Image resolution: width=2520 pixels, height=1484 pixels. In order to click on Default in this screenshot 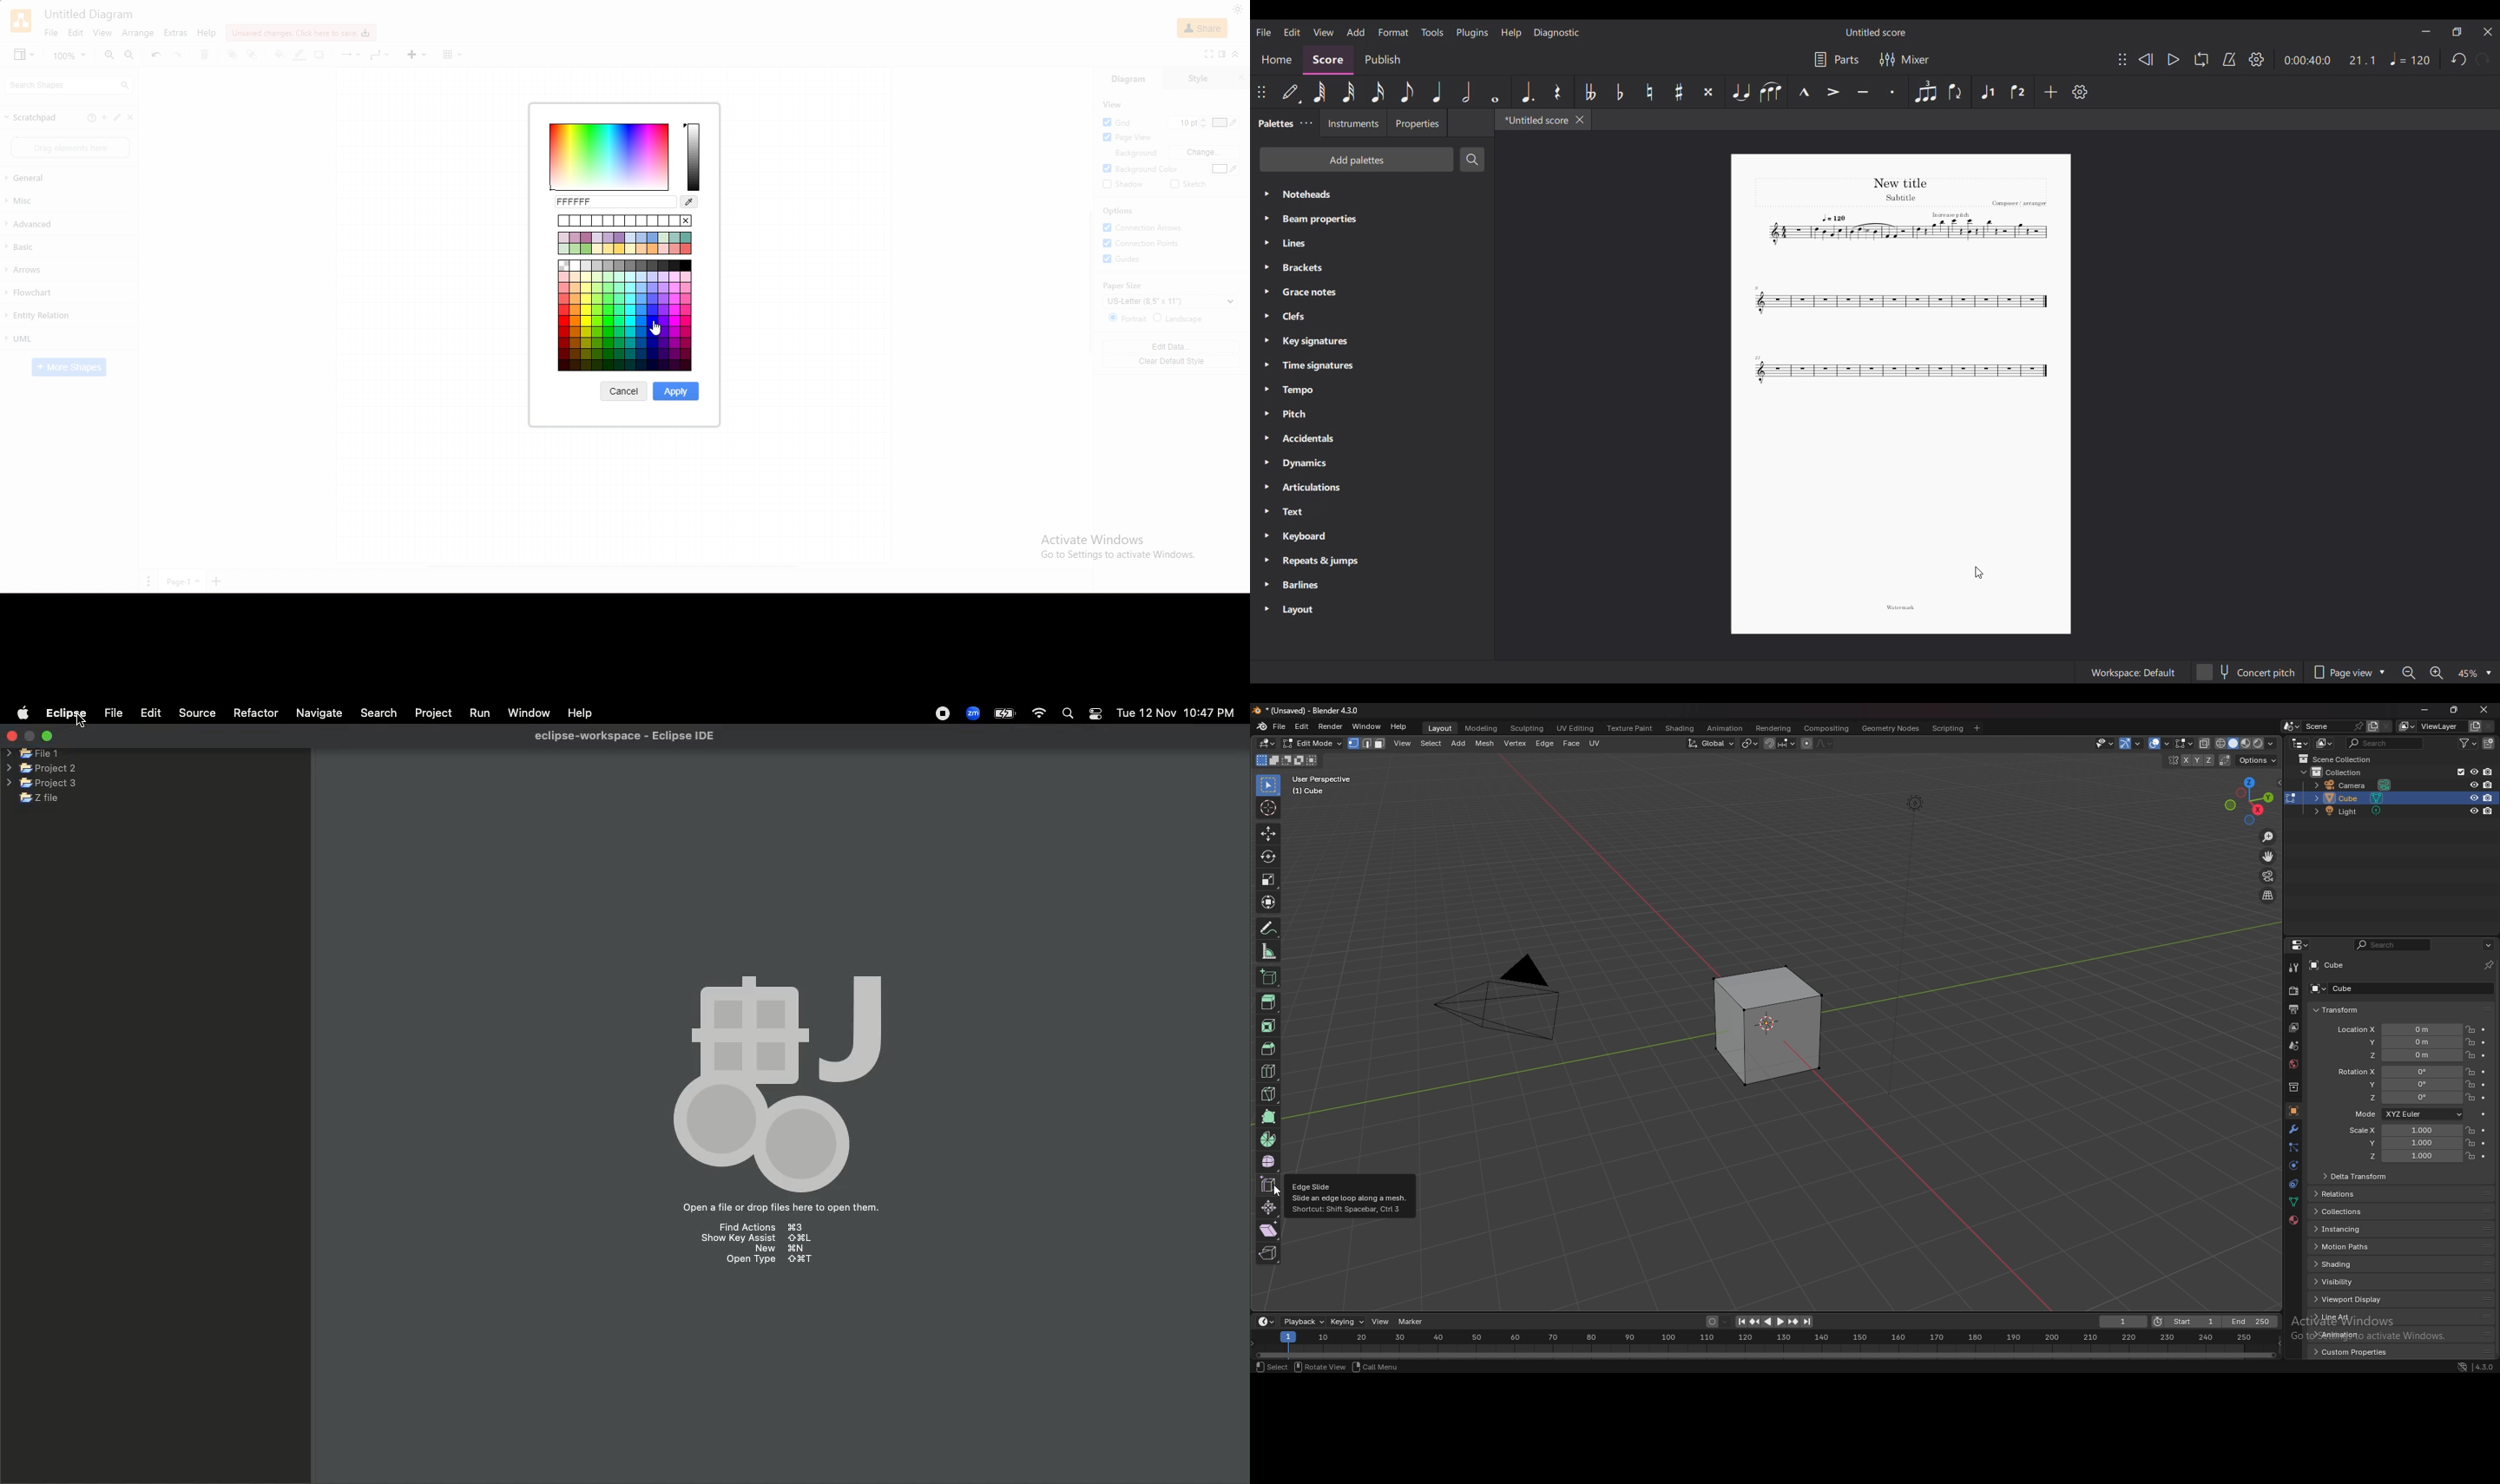, I will do `click(1292, 92)`.